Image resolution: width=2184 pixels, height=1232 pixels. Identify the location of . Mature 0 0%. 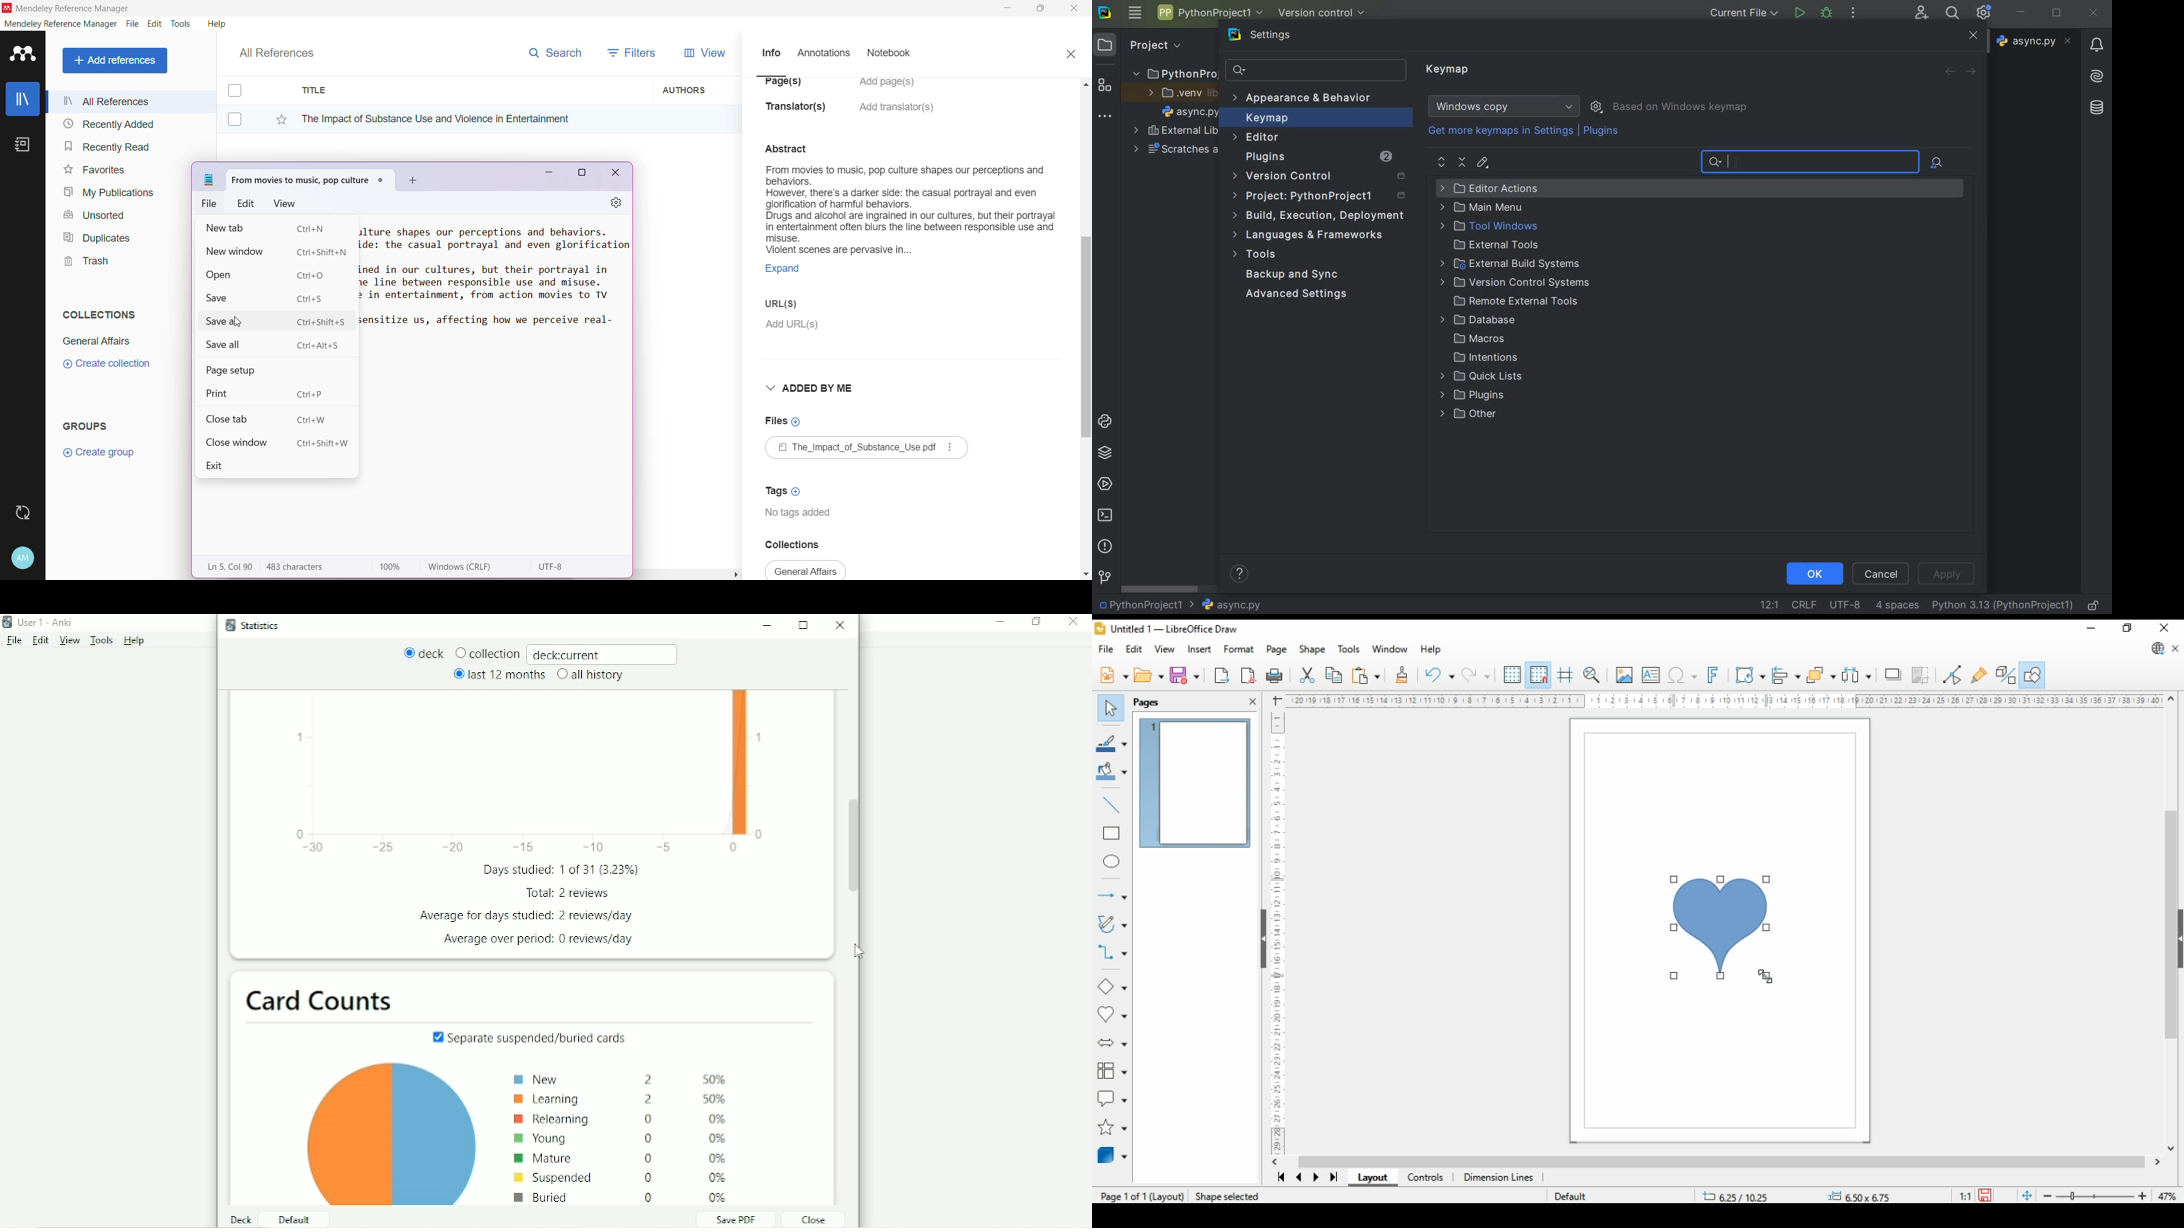
(620, 1158).